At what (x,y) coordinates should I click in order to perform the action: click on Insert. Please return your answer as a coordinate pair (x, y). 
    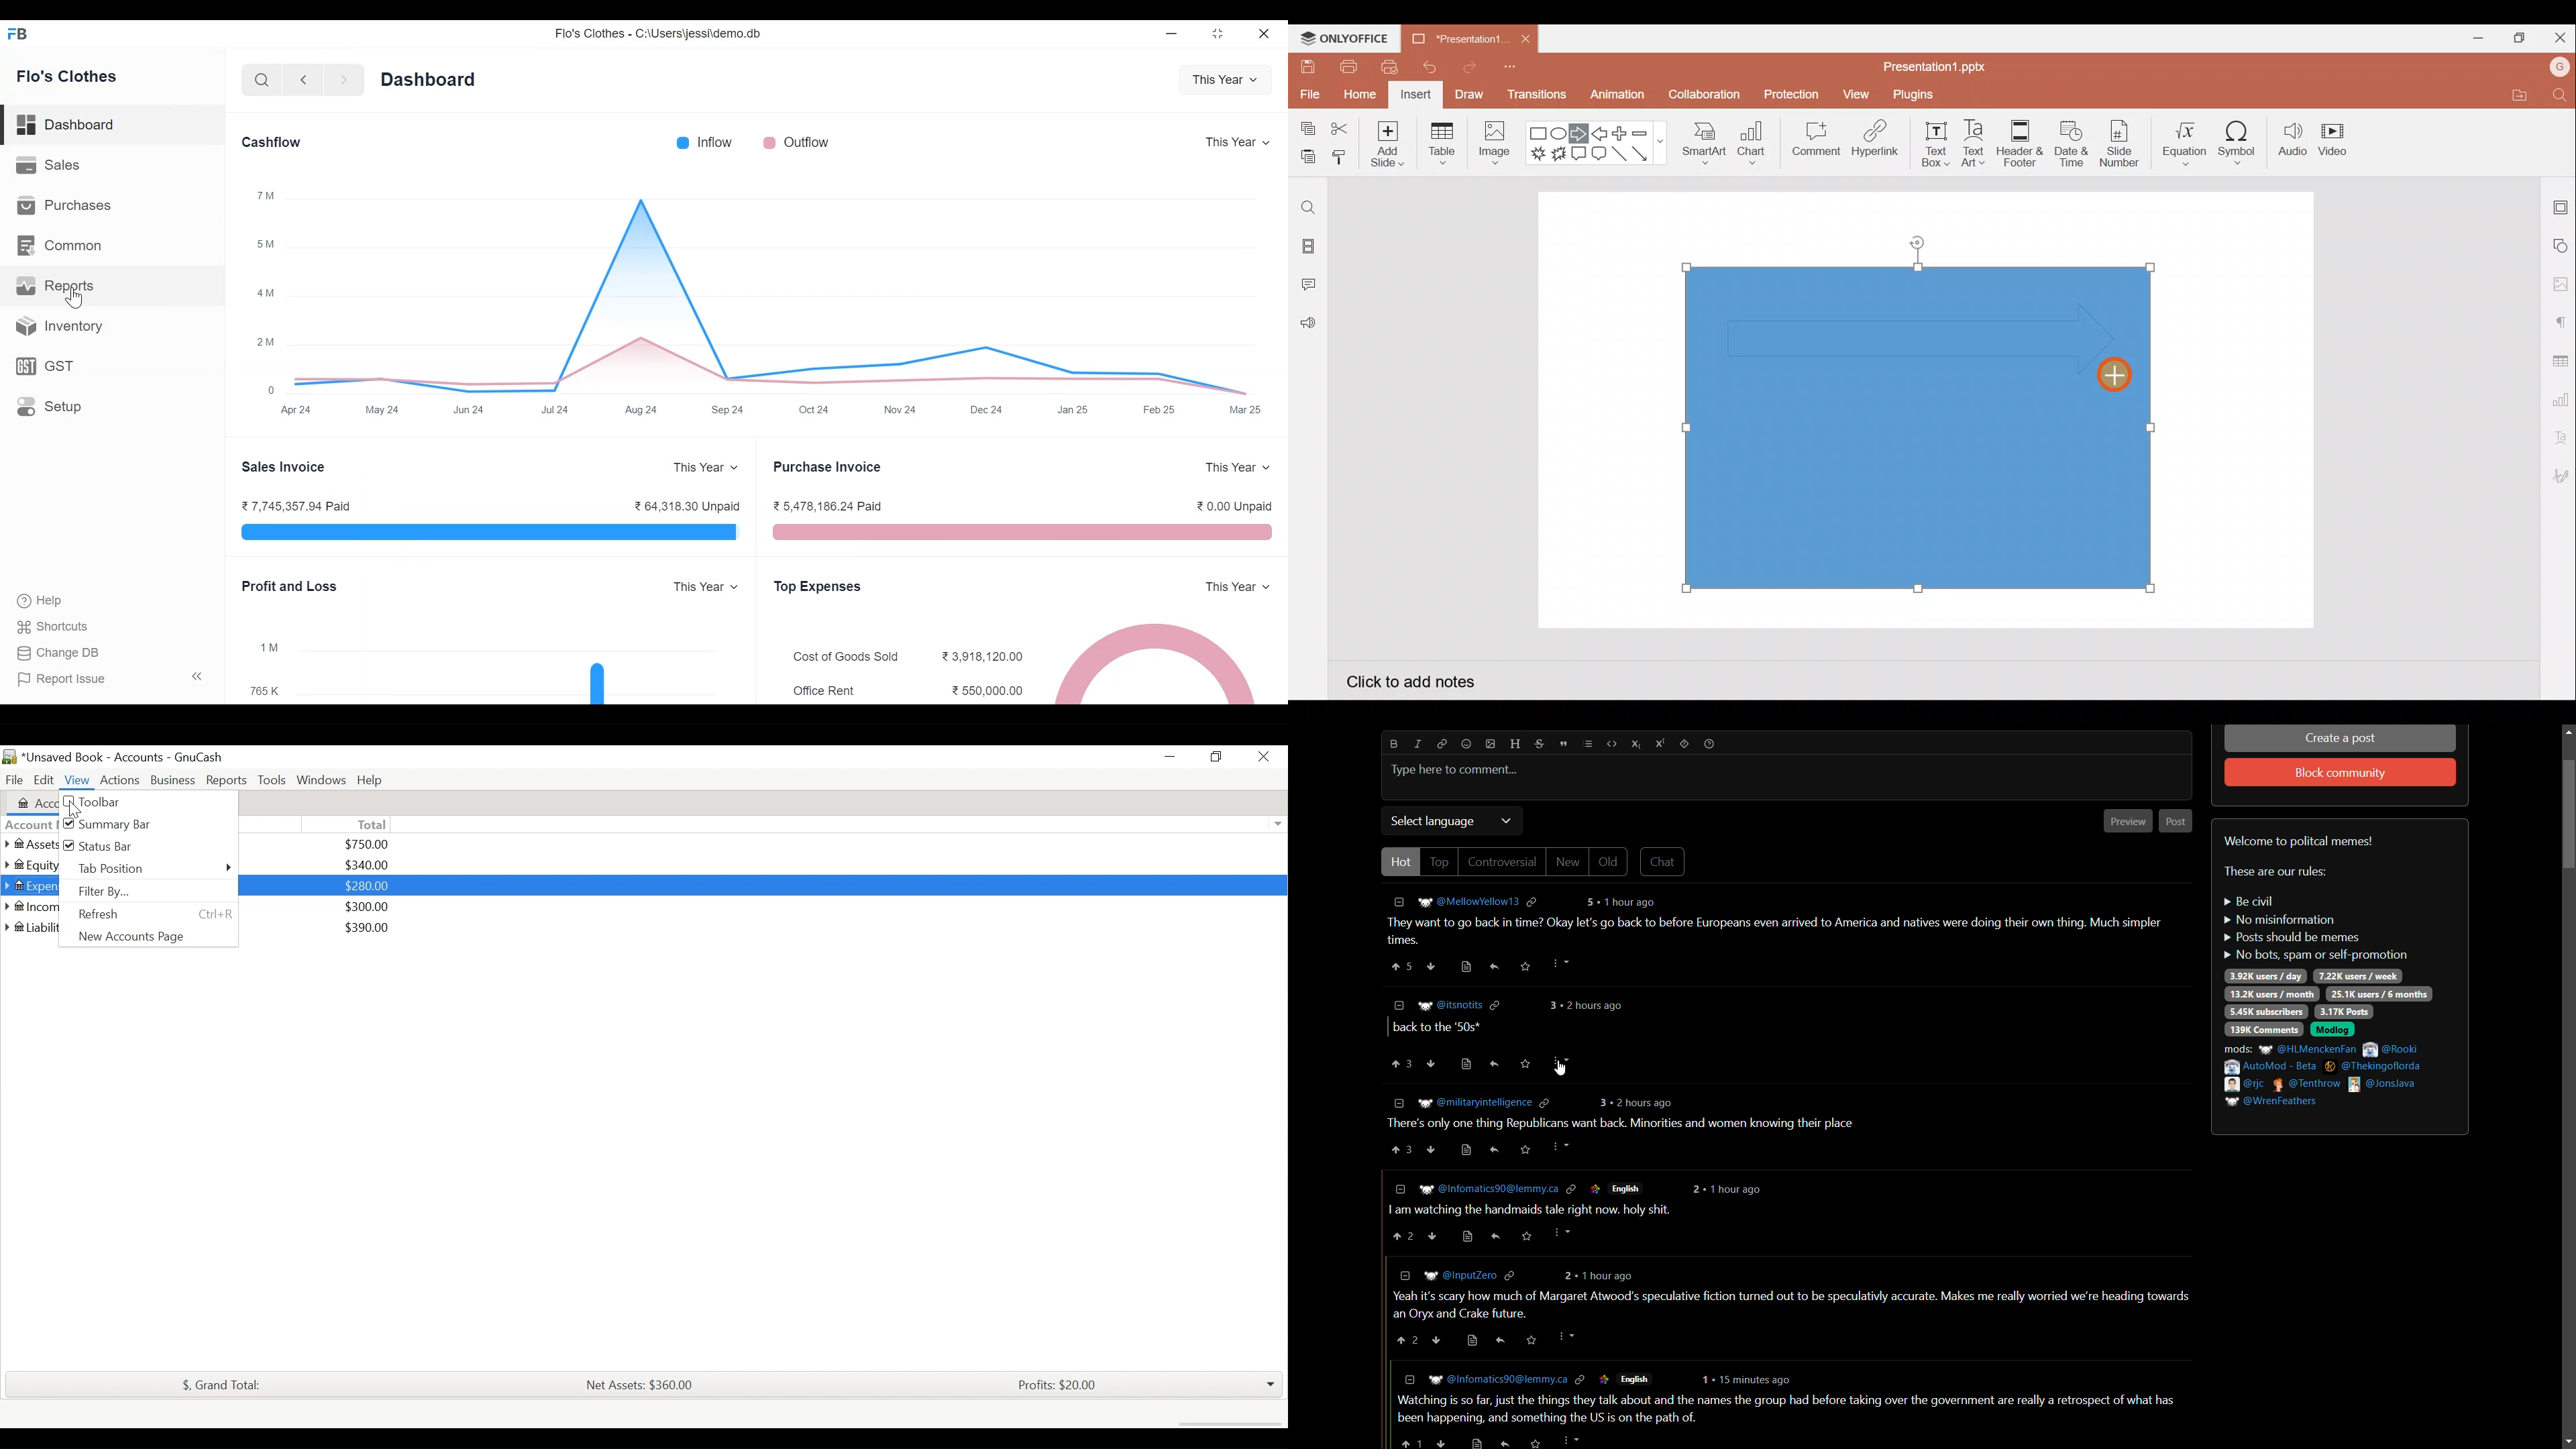
    Looking at the image, I should click on (1416, 95).